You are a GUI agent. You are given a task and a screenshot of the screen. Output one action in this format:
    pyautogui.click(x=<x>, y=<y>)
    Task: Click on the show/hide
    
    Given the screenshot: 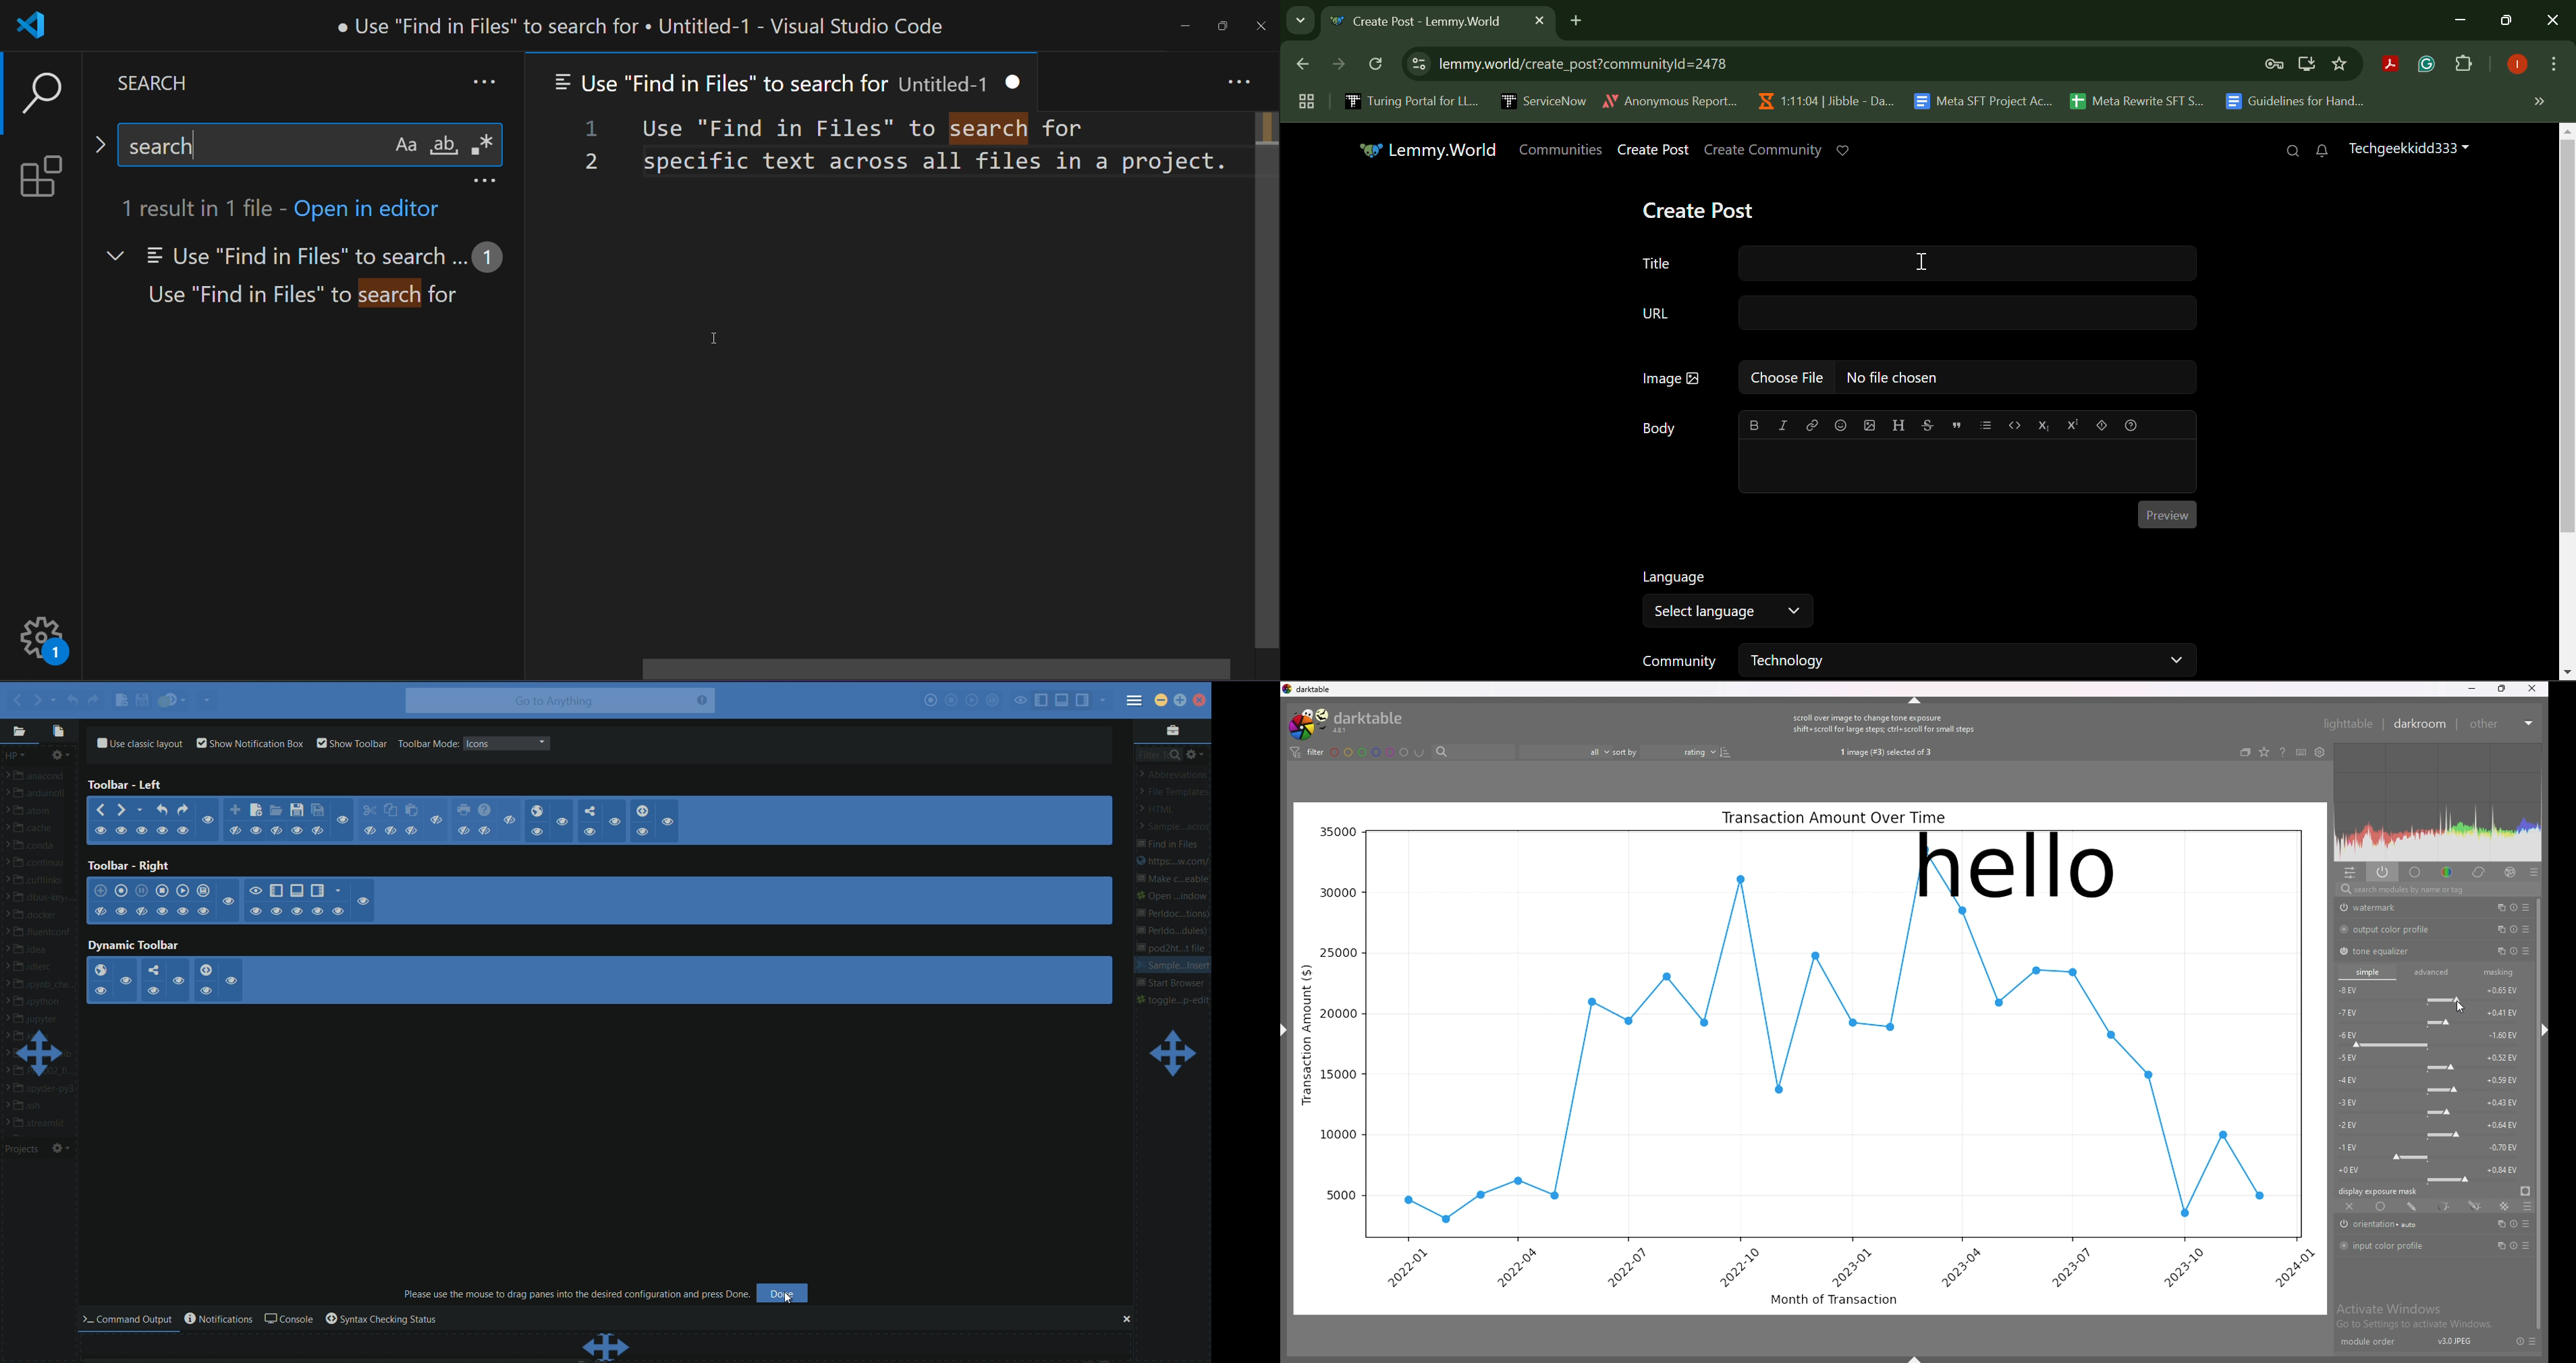 What is the action you would take?
    pyautogui.click(x=257, y=830)
    